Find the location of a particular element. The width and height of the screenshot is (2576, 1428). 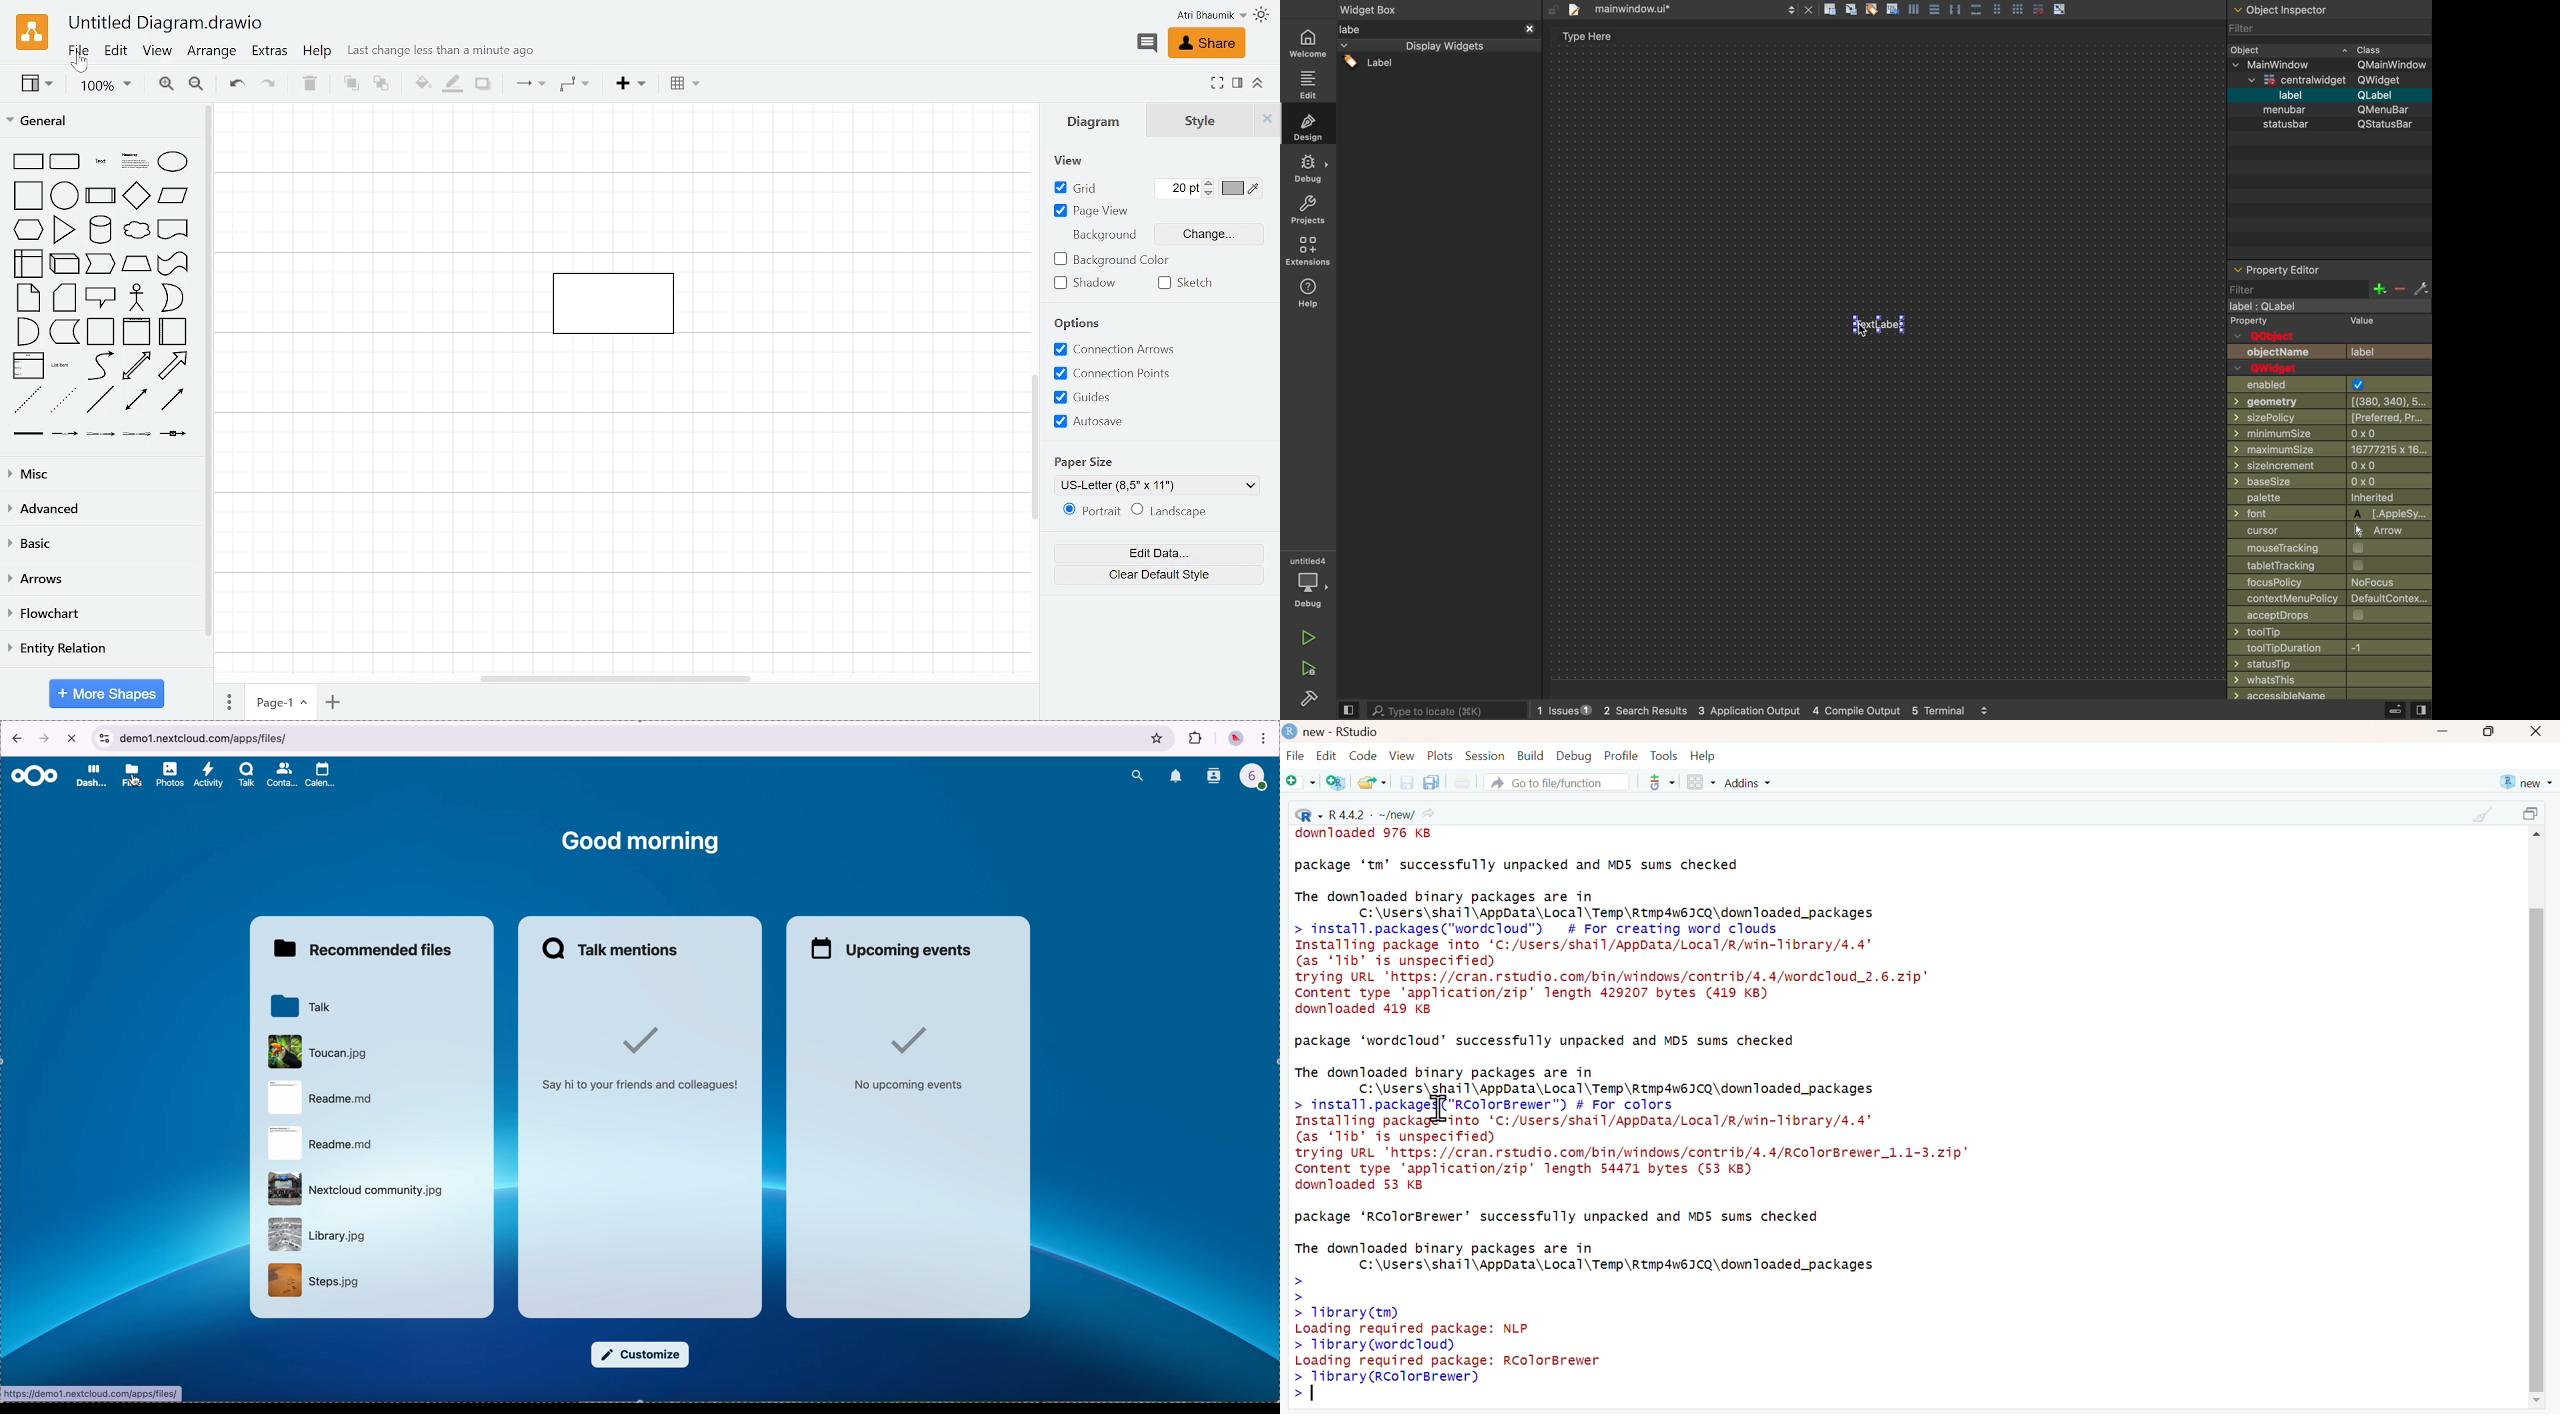

Misc is located at coordinates (102, 474).